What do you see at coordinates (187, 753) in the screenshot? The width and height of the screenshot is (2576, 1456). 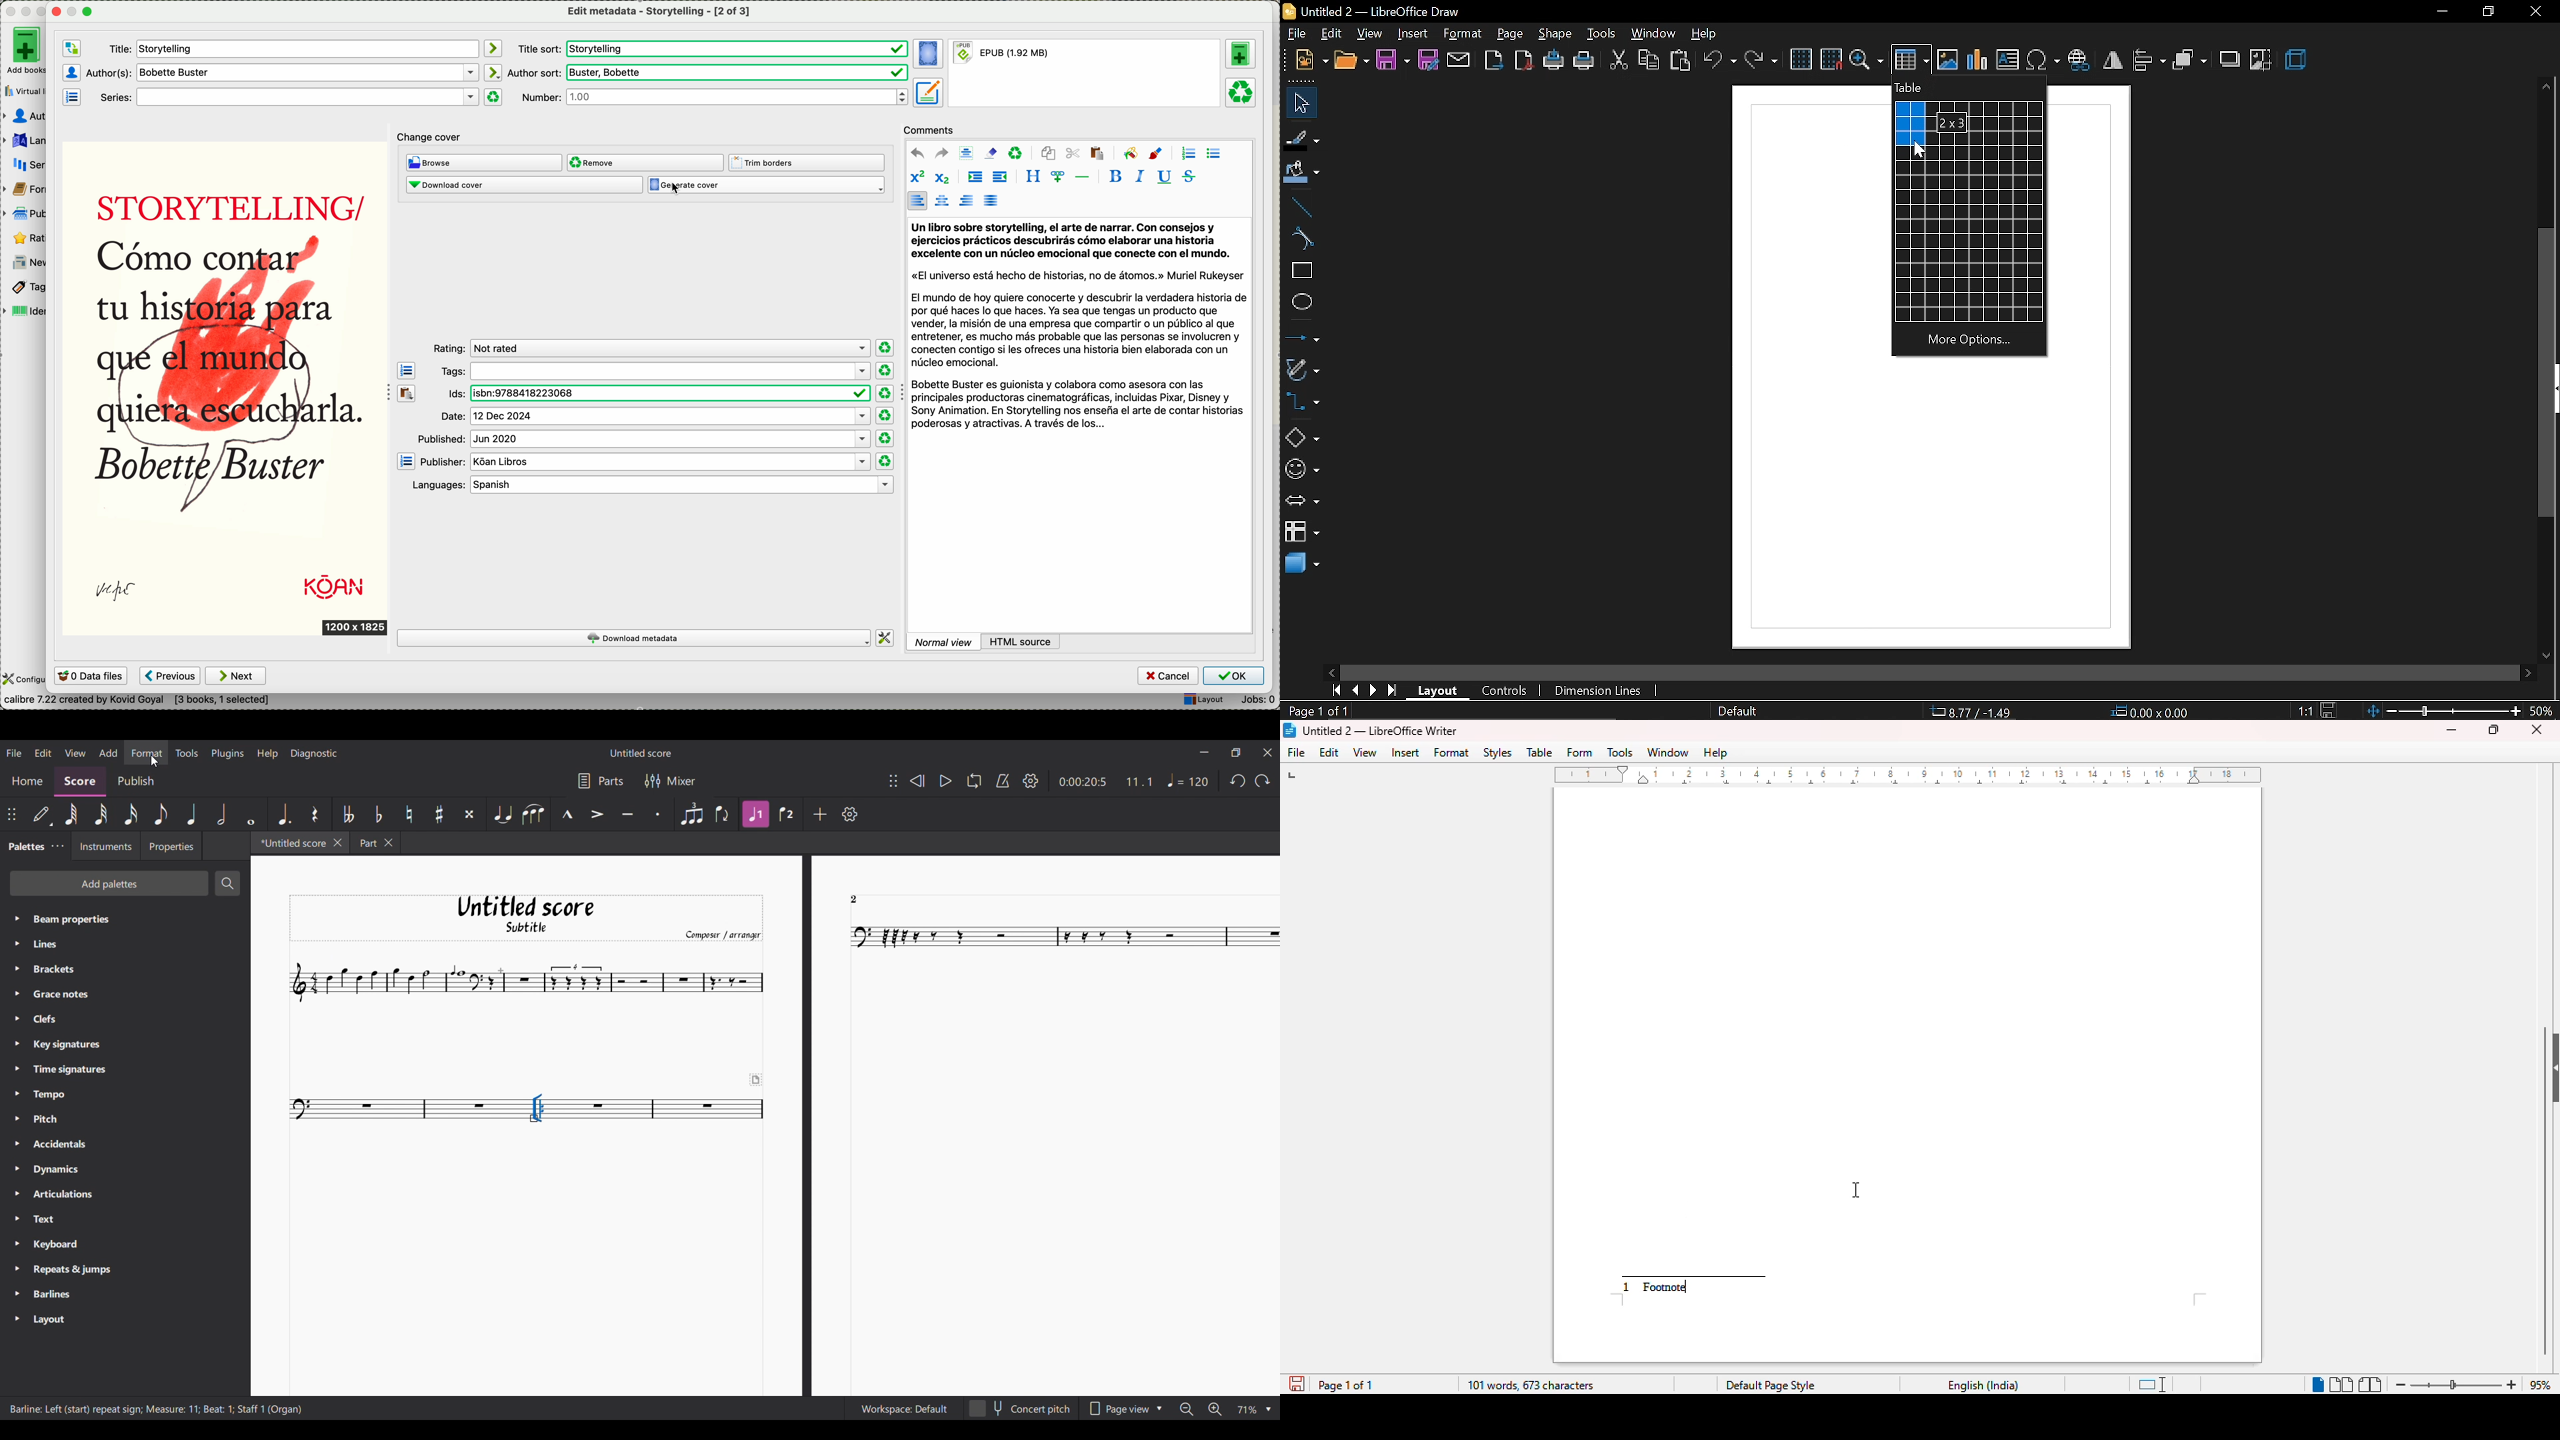 I see `Tools menu` at bounding box center [187, 753].